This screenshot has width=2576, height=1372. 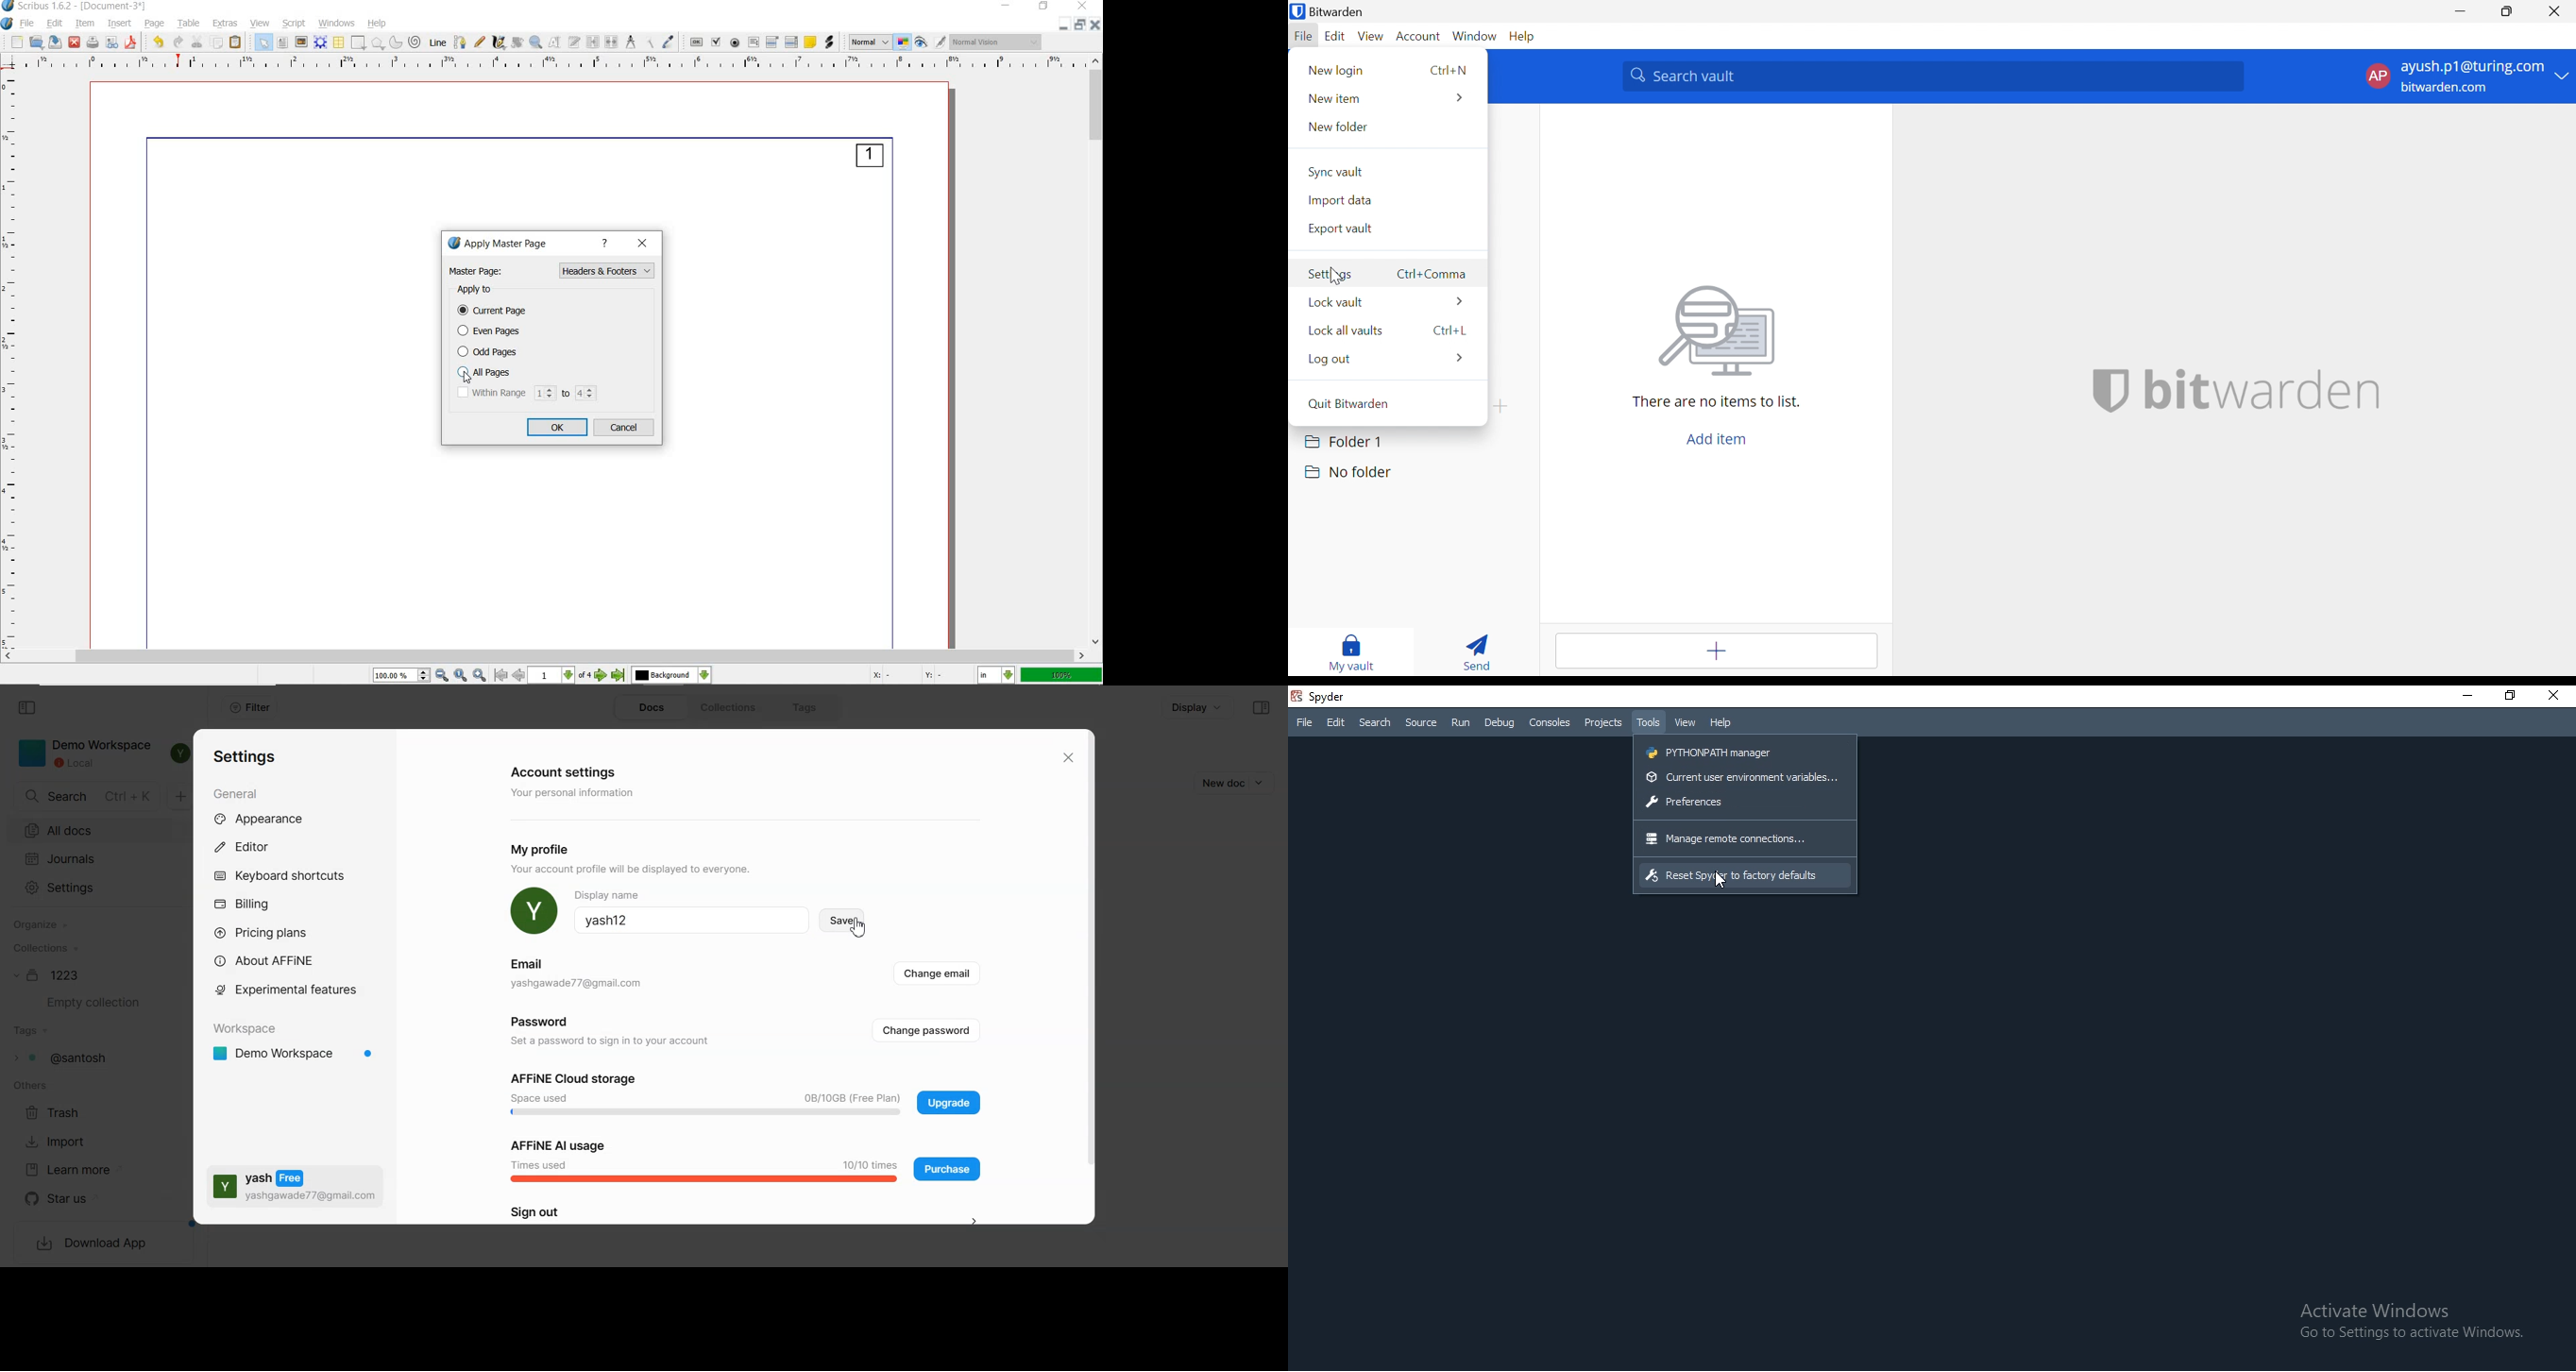 What do you see at coordinates (1333, 275) in the screenshot?
I see `Settings` at bounding box center [1333, 275].